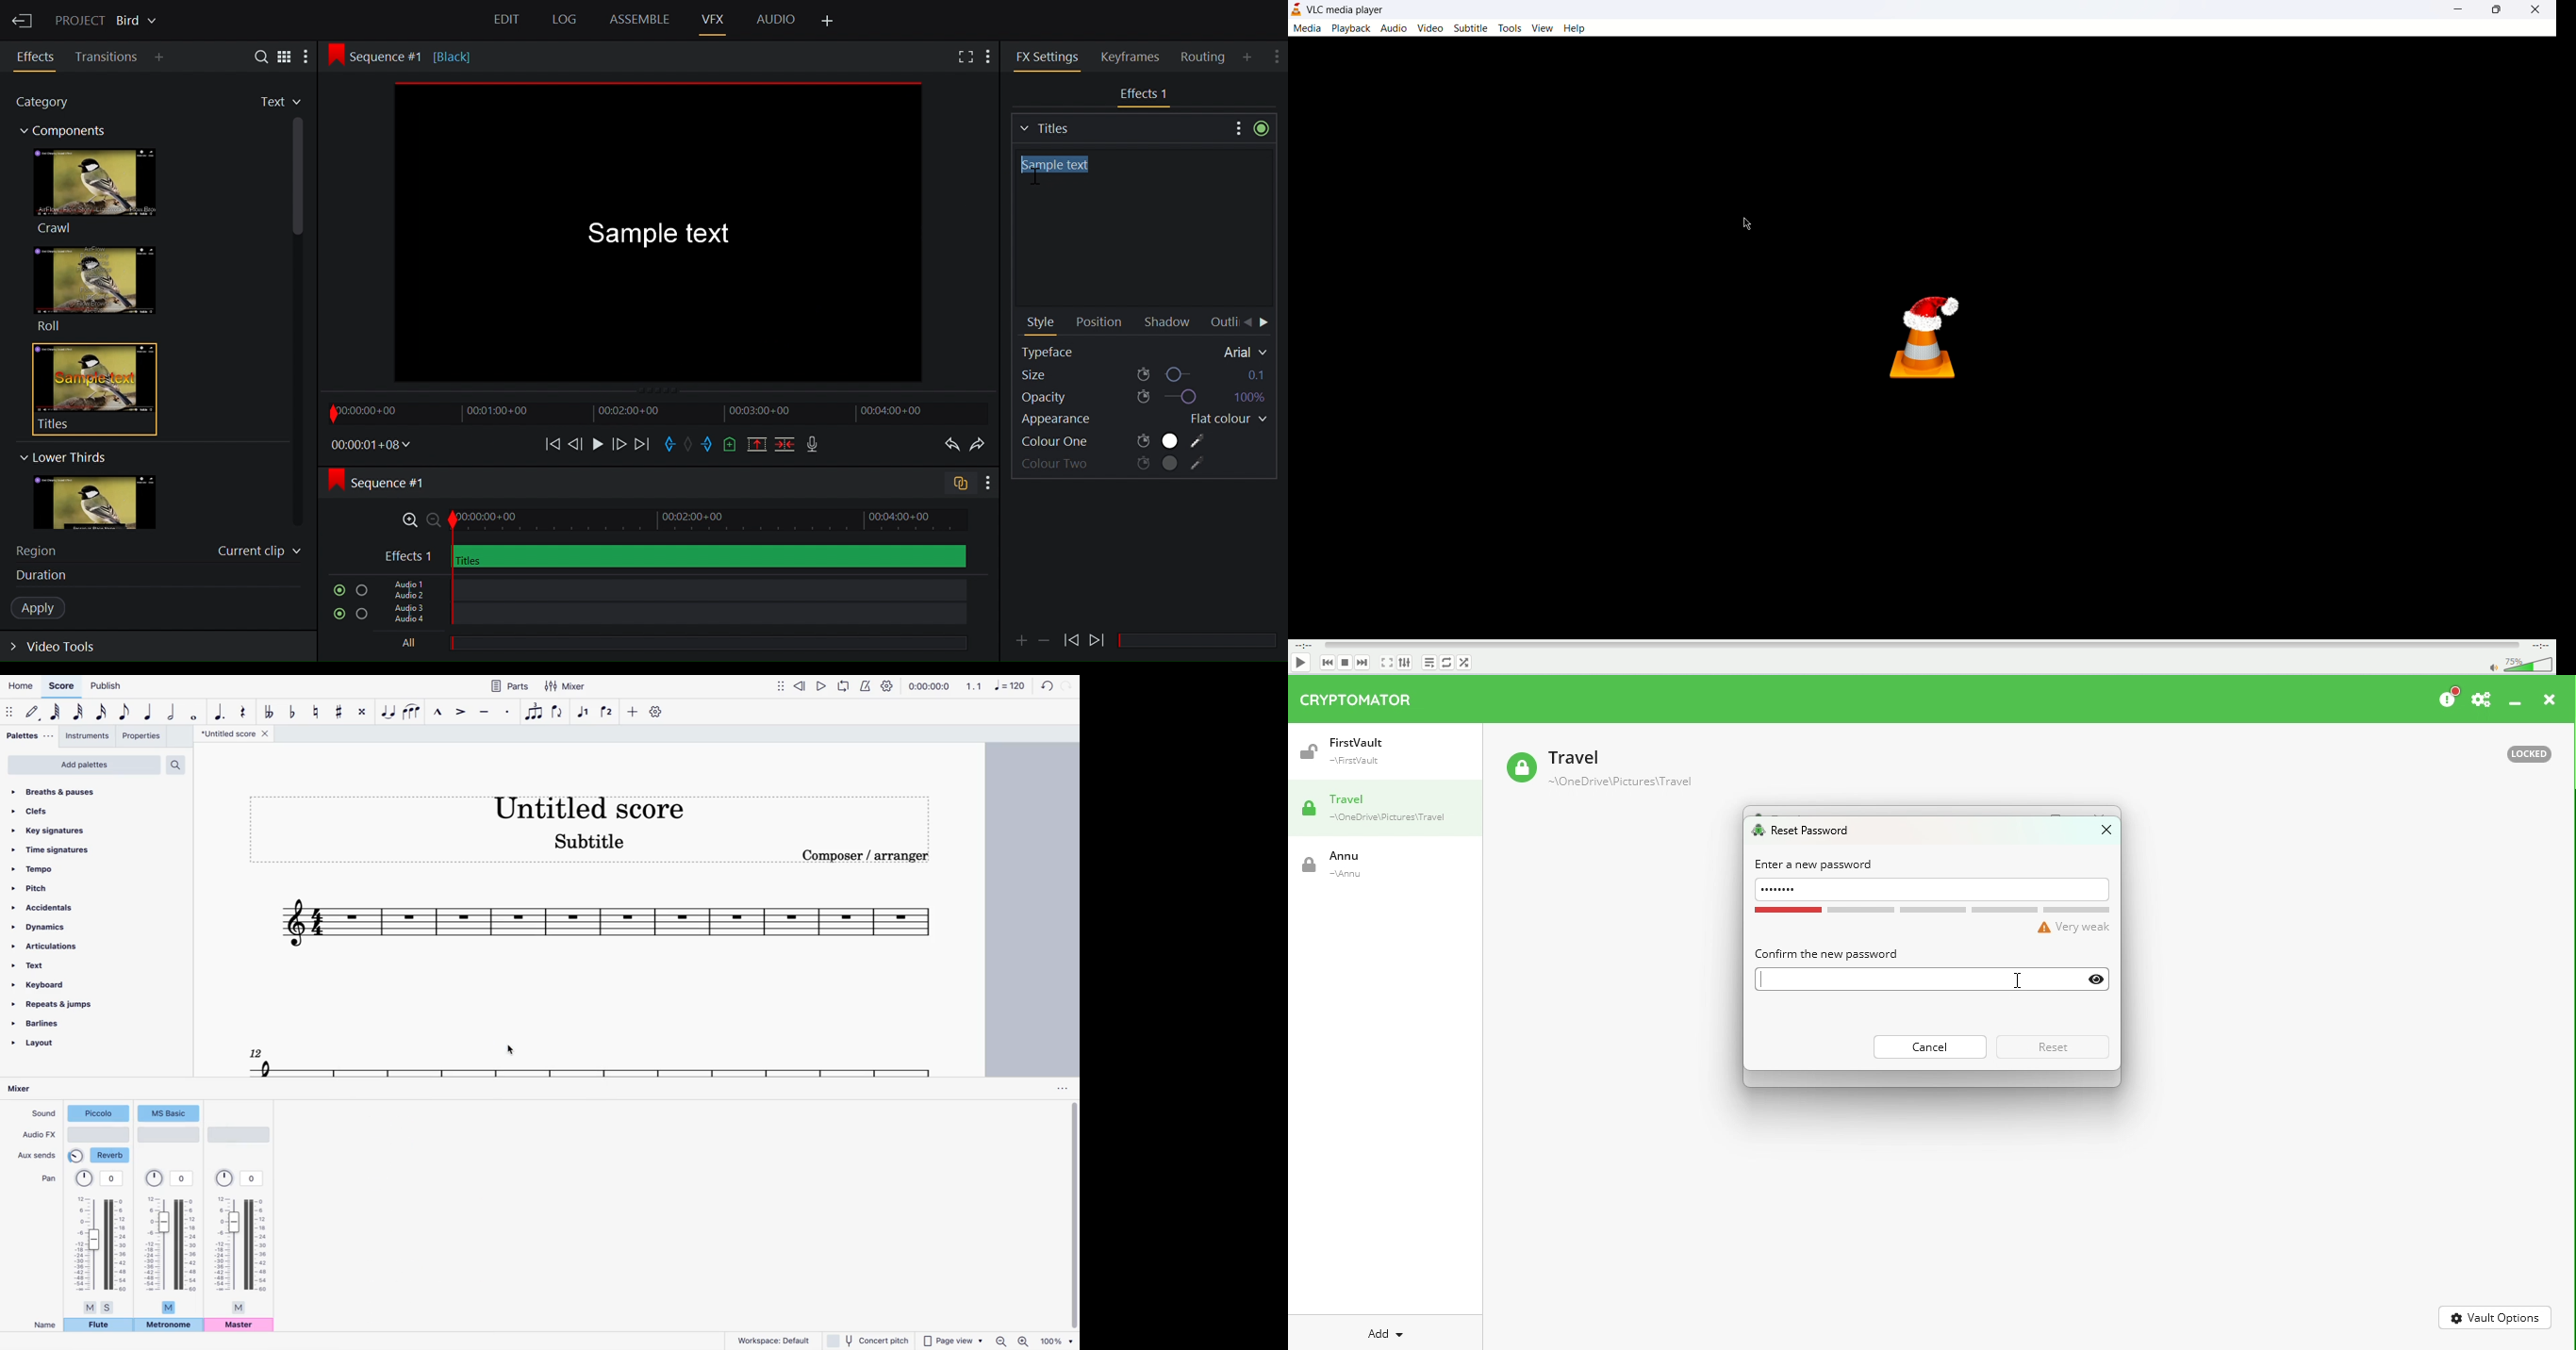  What do you see at coordinates (45, 1325) in the screenshot?
I see `name` at bounding box center [45, 1325].